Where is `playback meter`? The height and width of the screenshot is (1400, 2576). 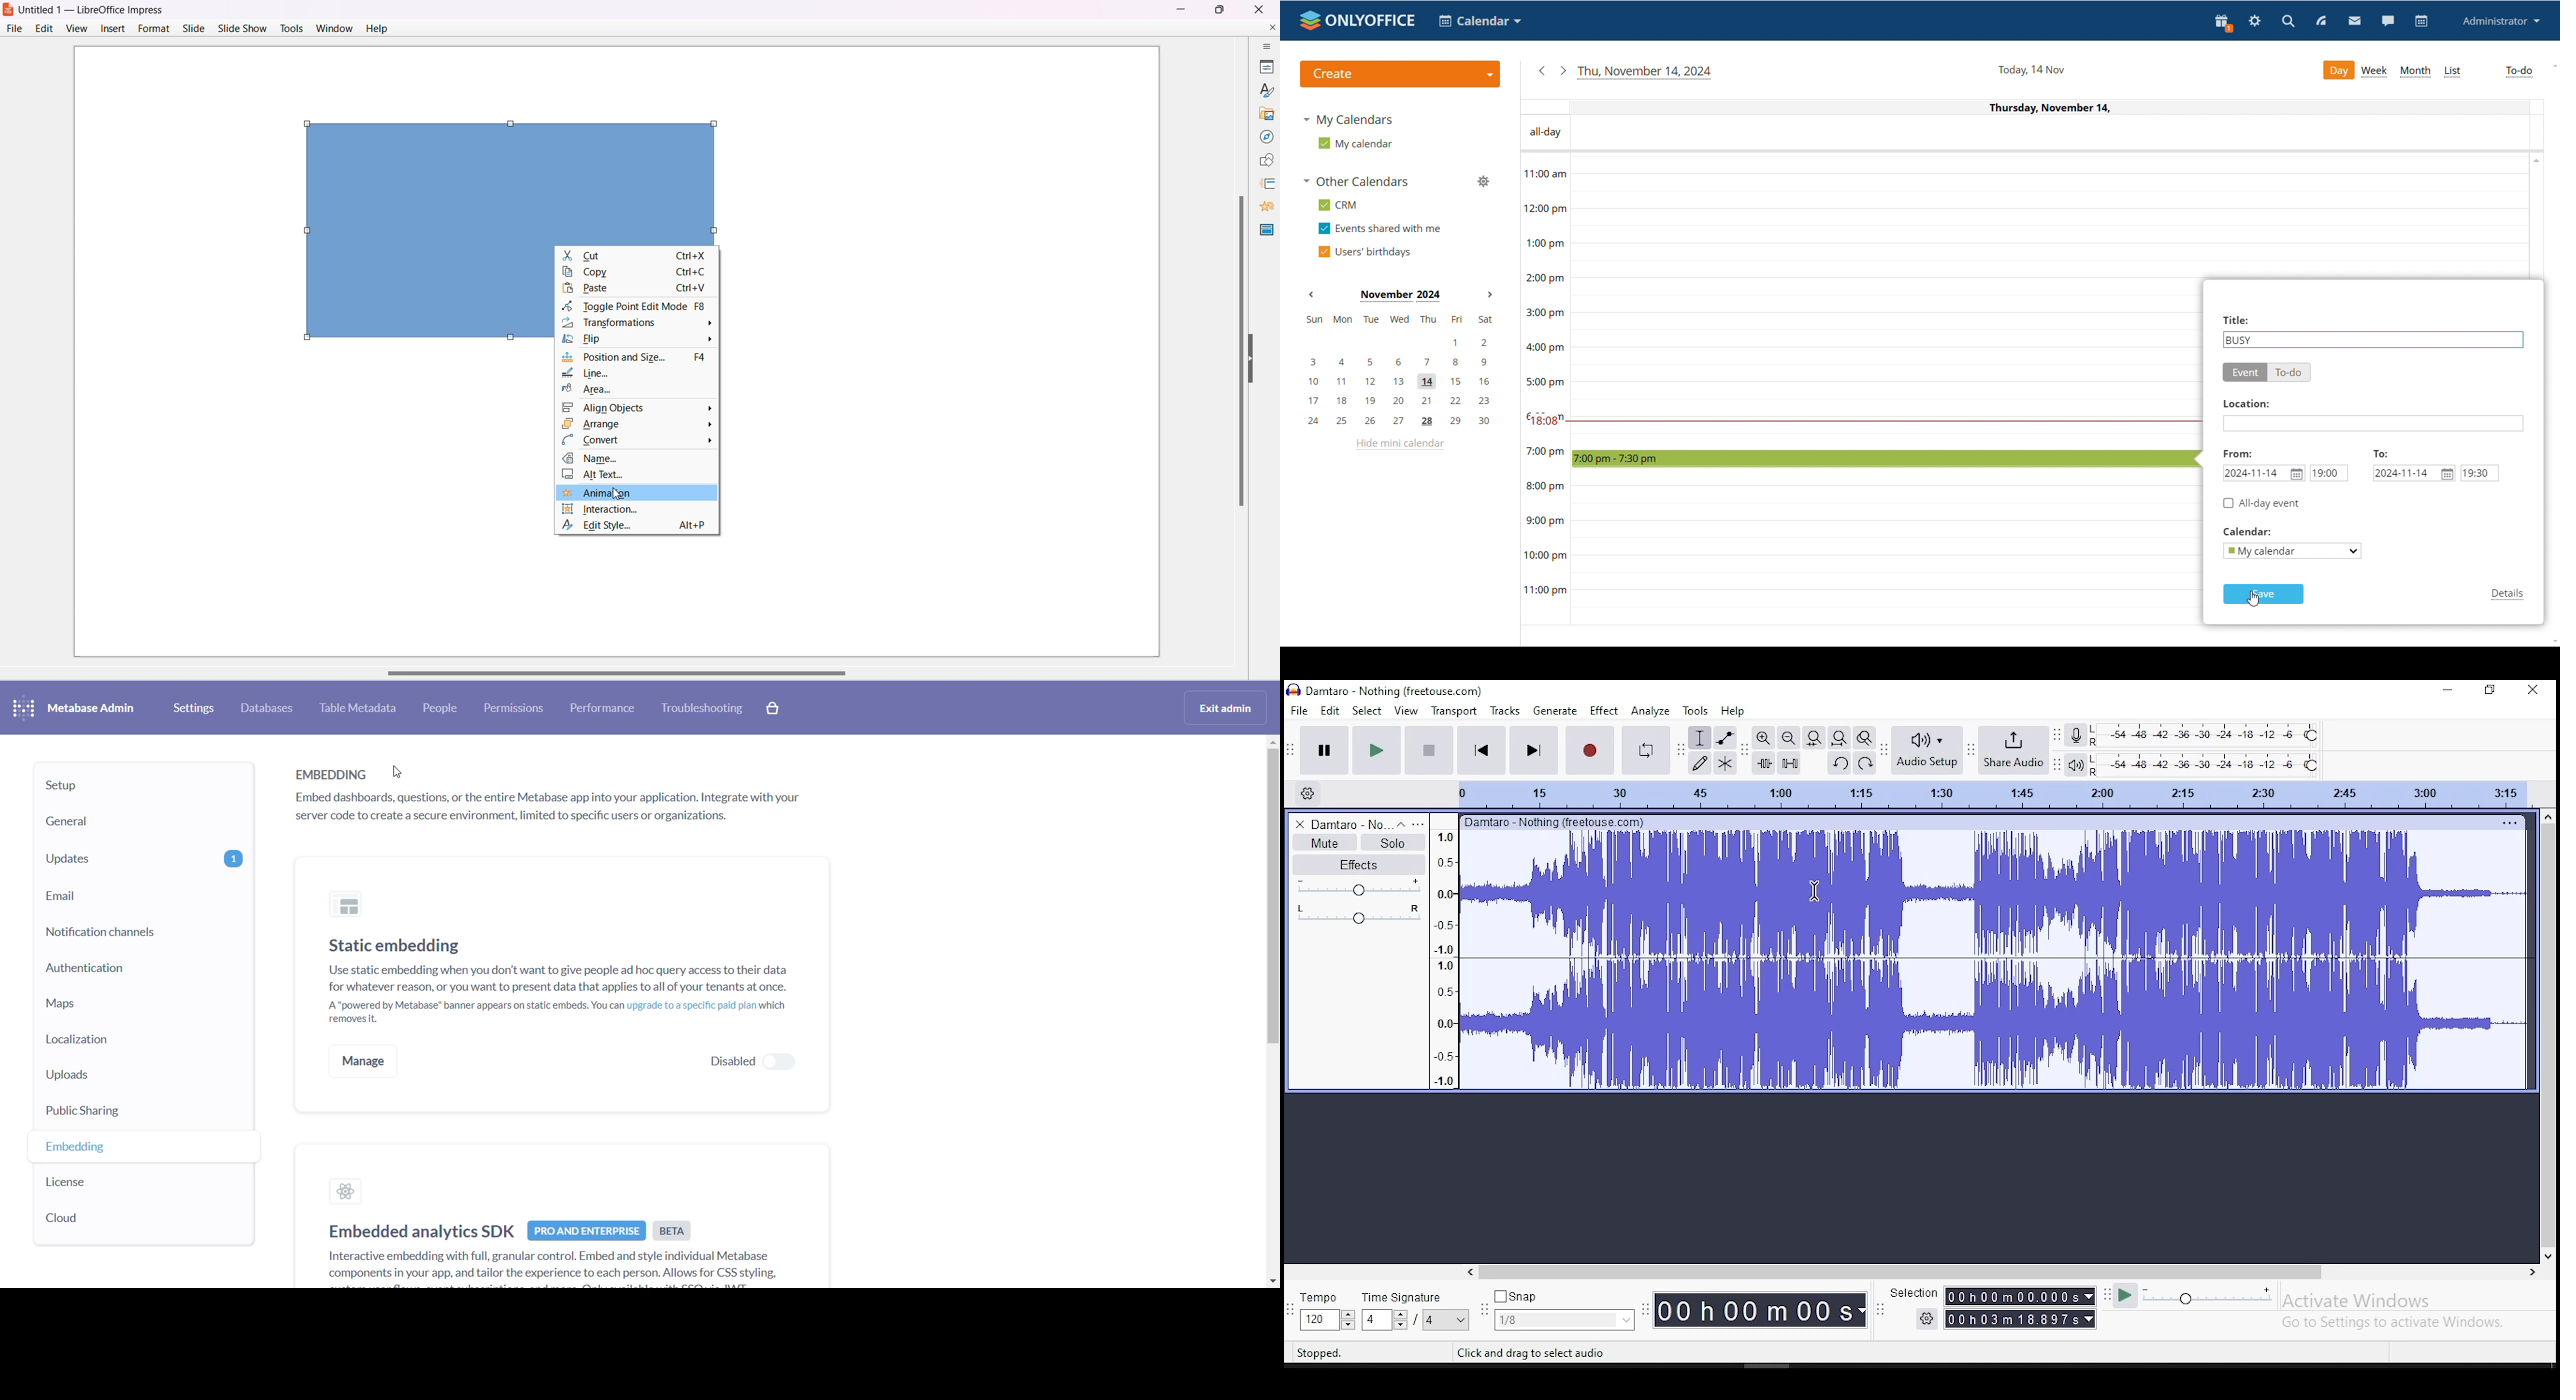
playback meter is located at coordinates (2074, 765).